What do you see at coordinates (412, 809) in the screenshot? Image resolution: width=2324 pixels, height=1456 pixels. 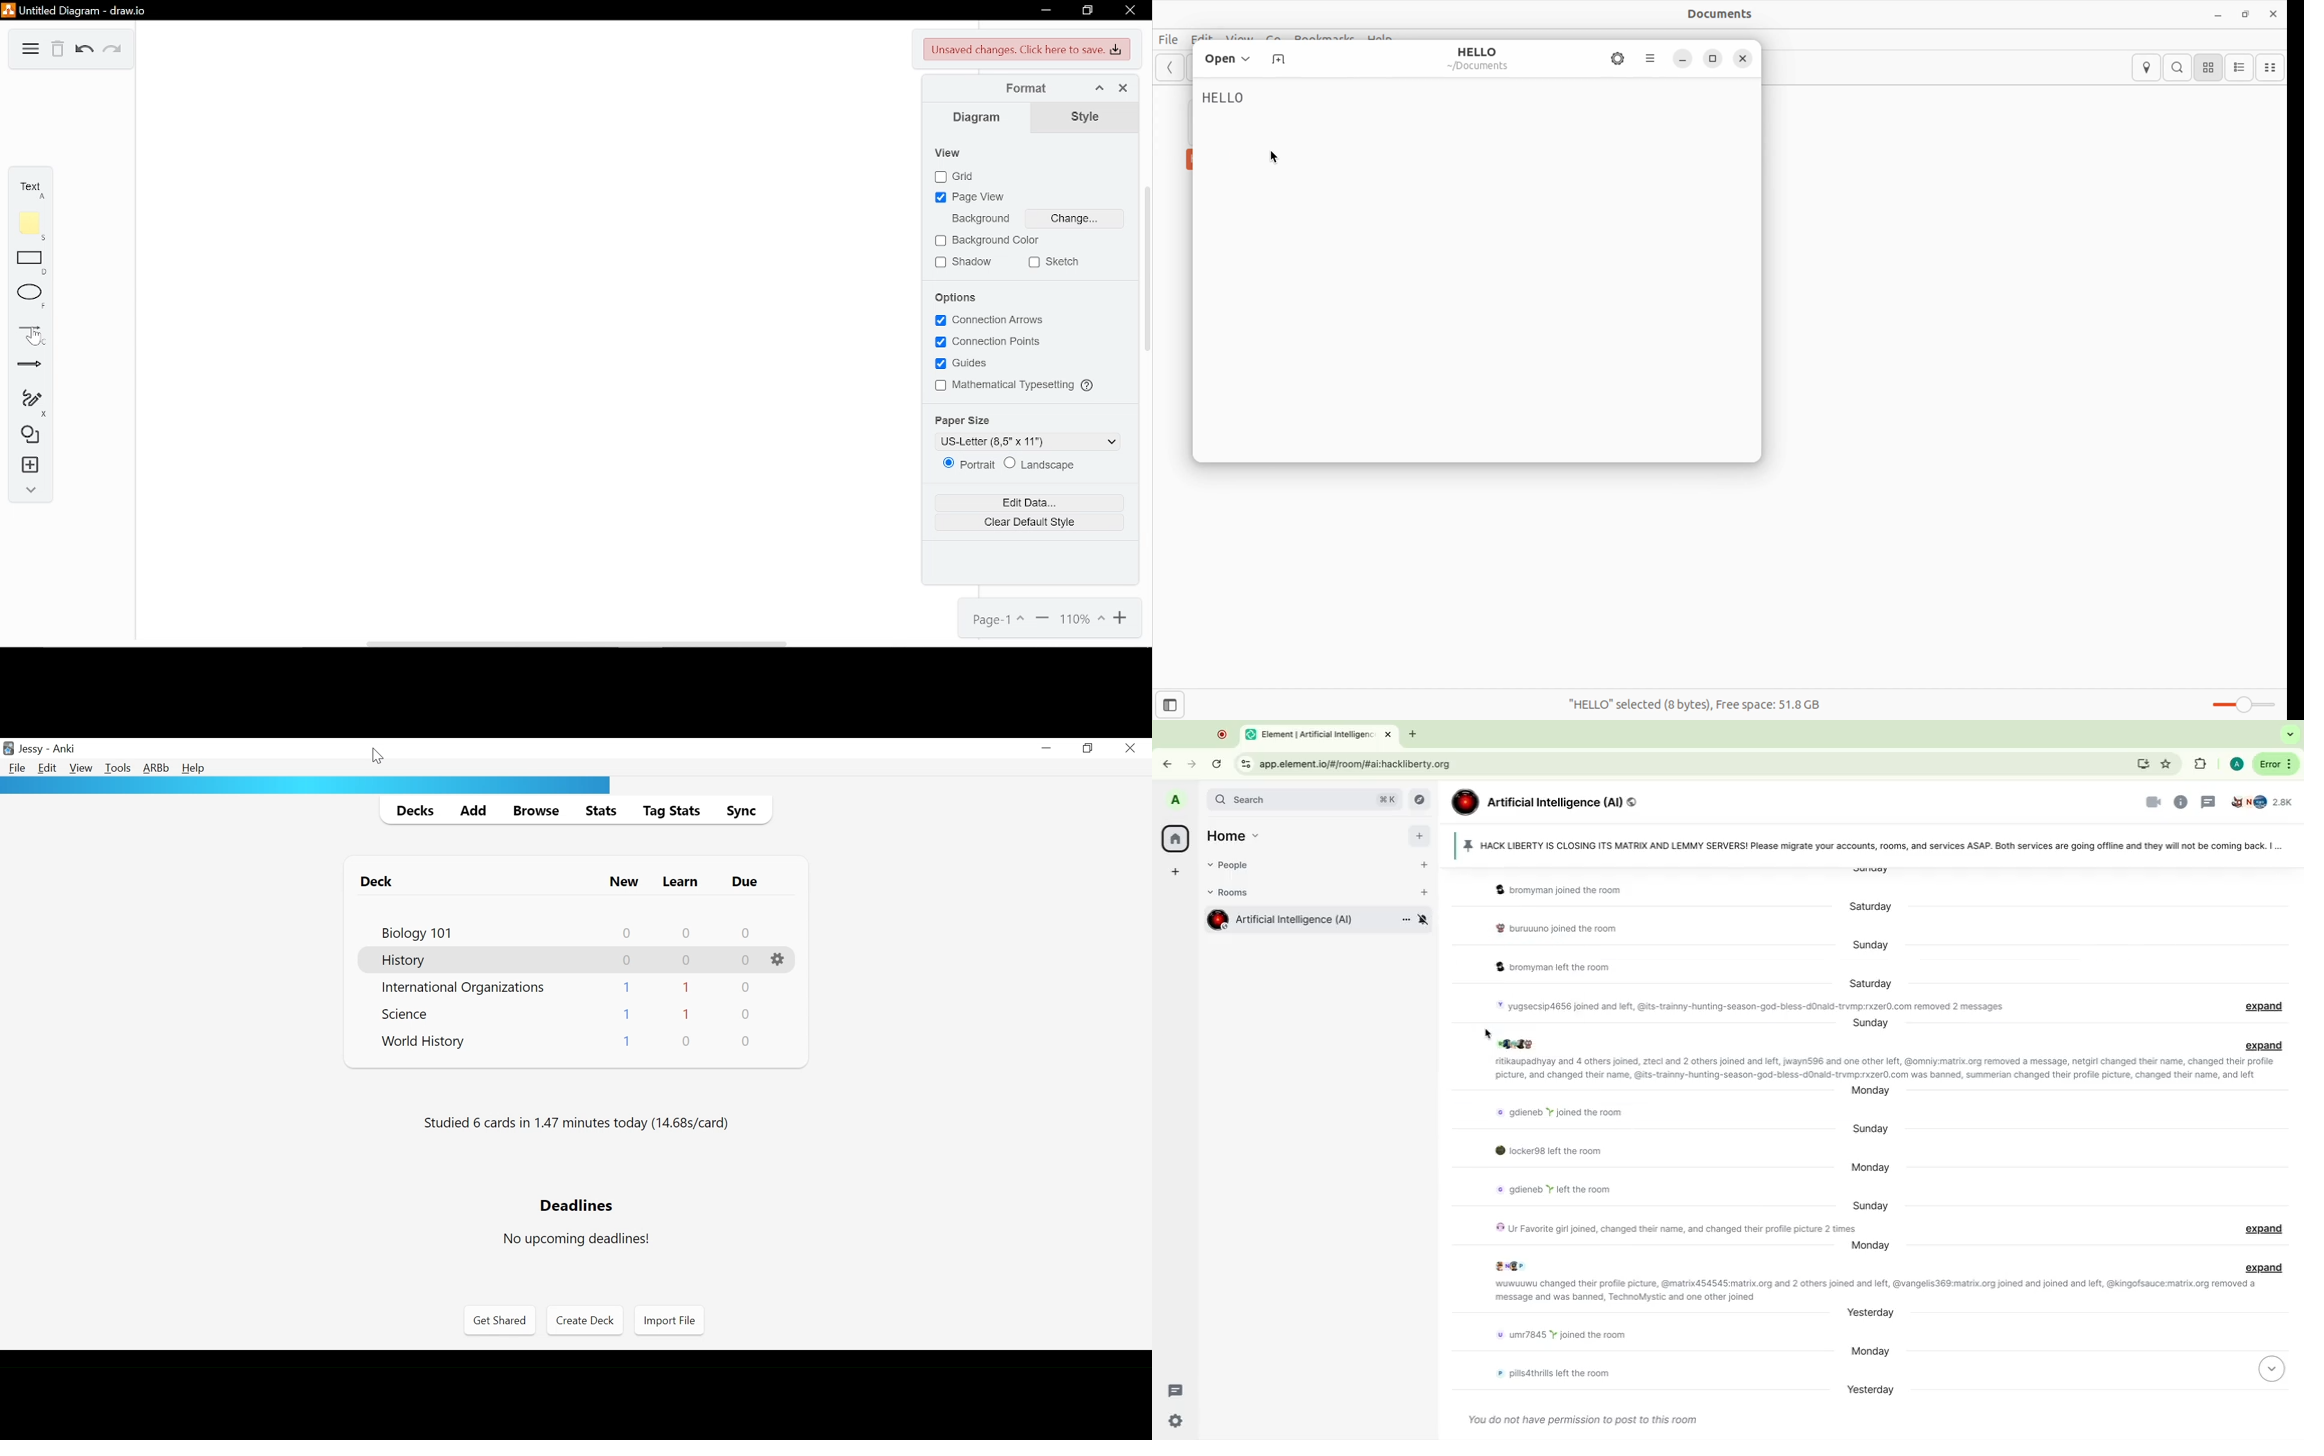 I see `Decks` at bounding box center [412, 809].